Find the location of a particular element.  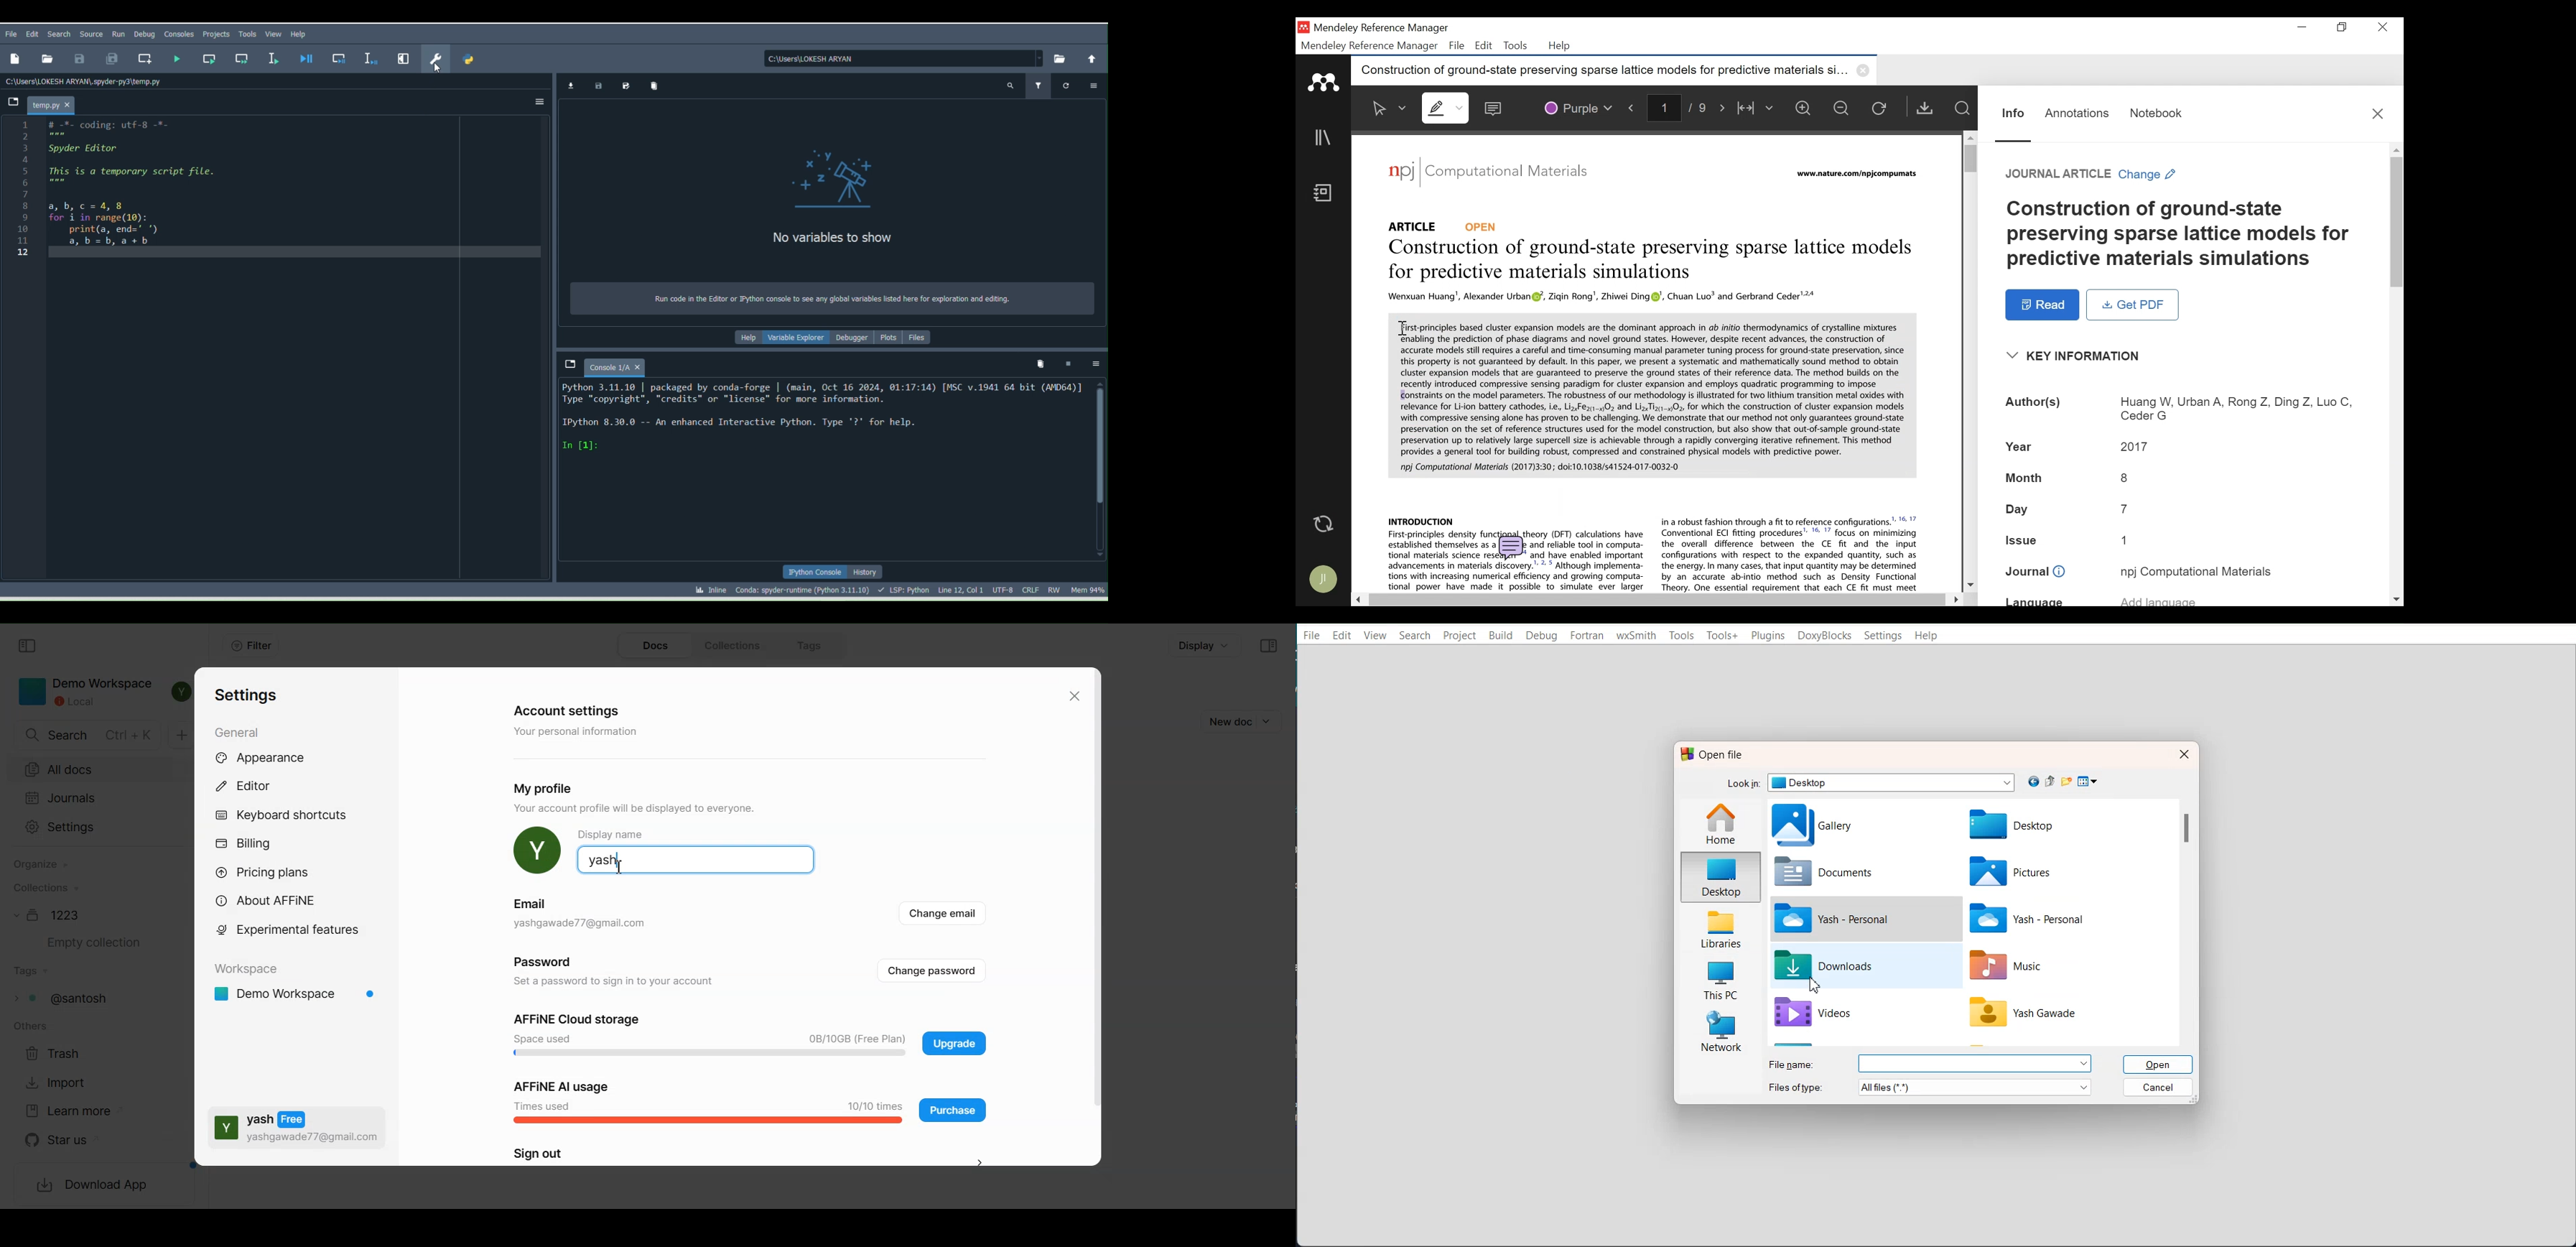

Save file (Ctrl + S) is located at coordinates (79, 58).